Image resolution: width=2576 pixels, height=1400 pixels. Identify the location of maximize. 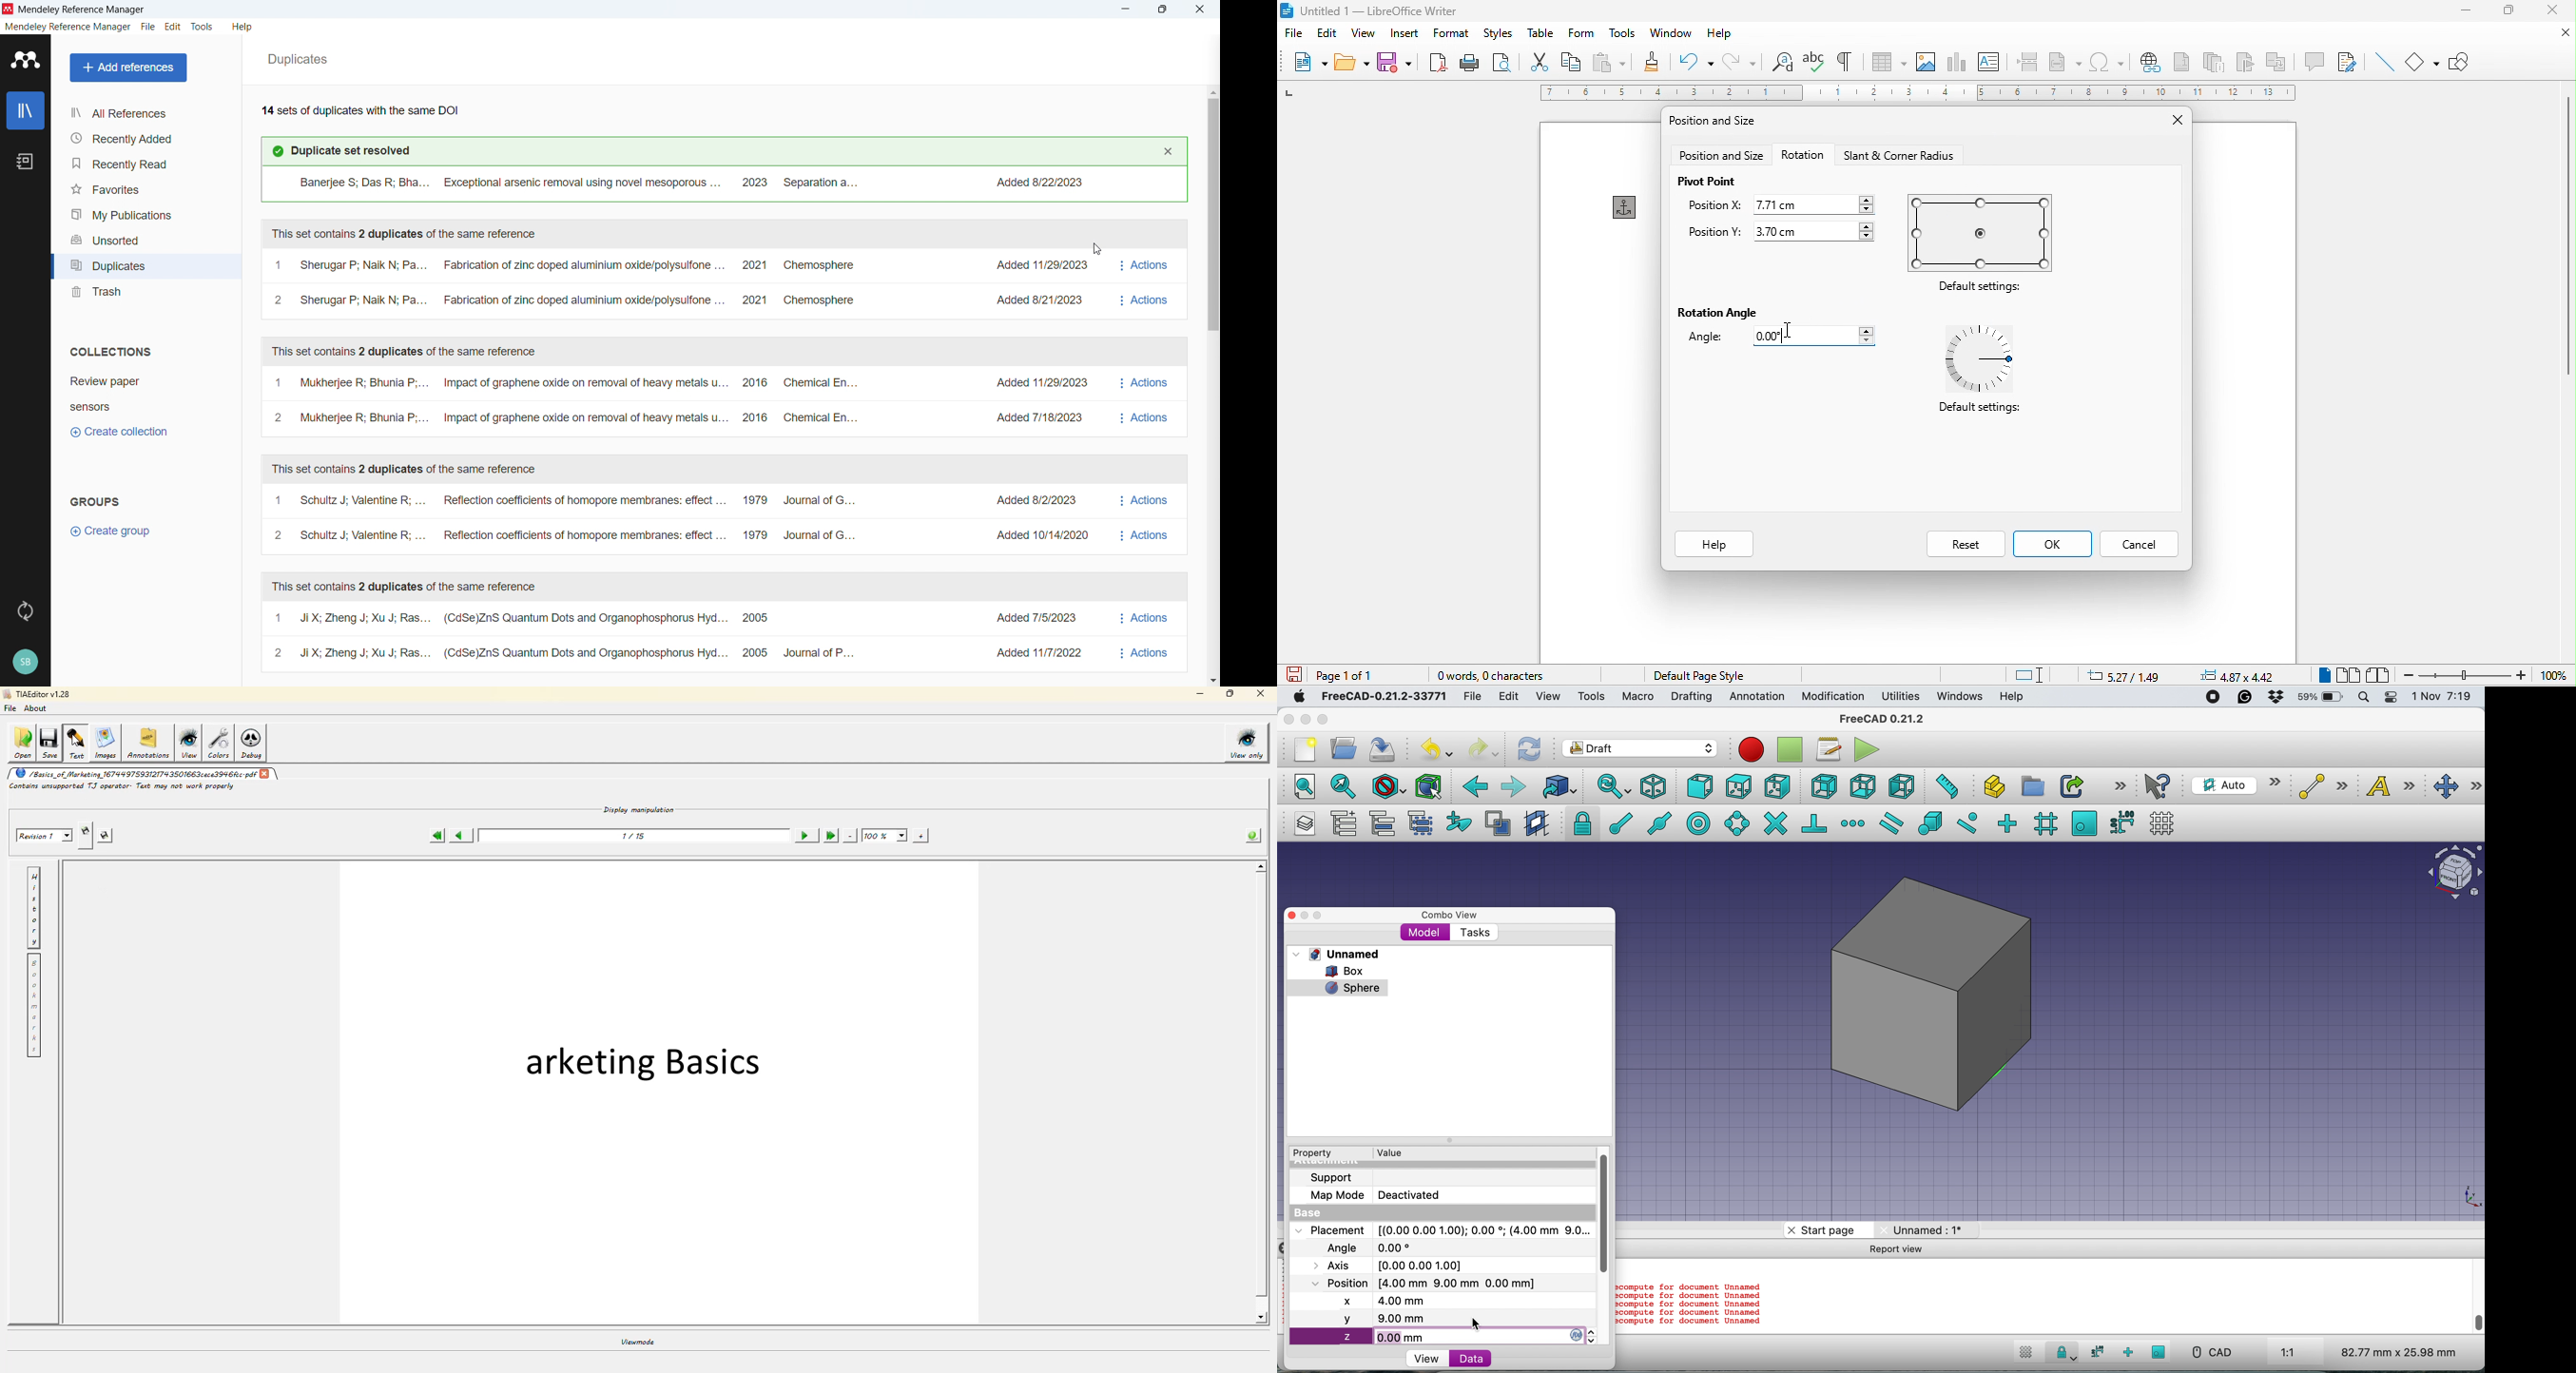
(2508, 10).